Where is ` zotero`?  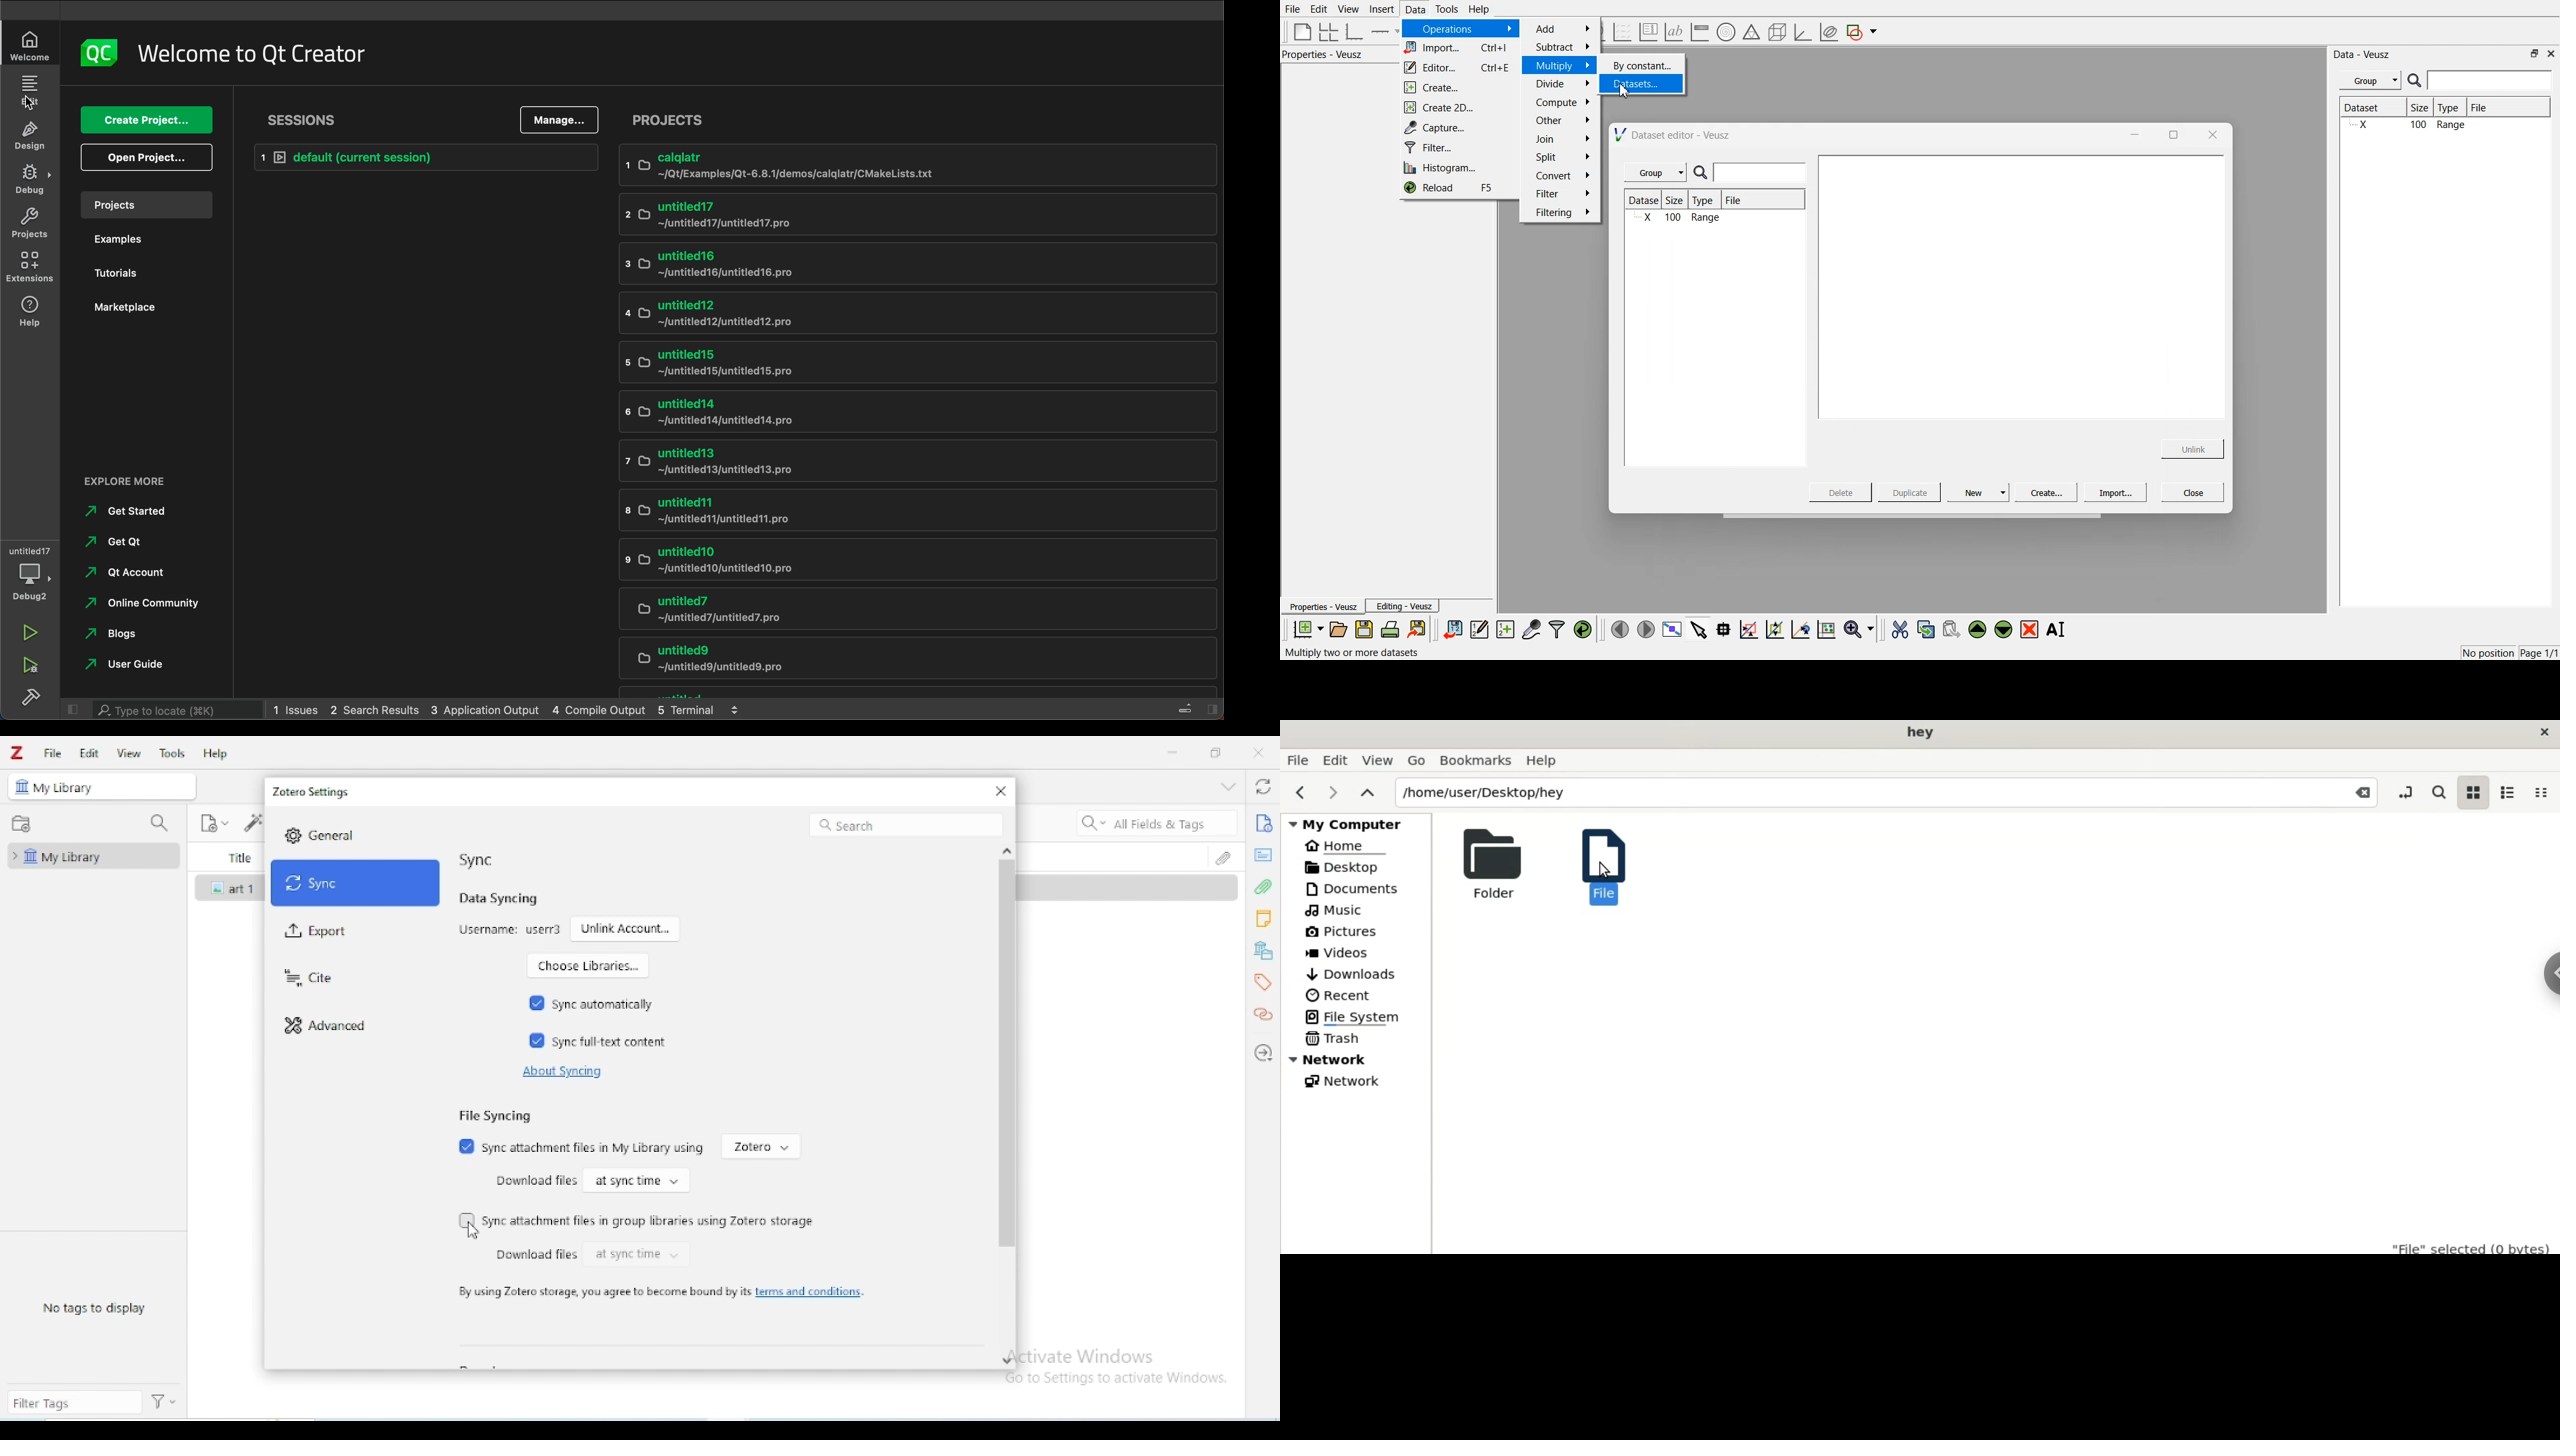  zotero is located at coordinates (761, 1147).